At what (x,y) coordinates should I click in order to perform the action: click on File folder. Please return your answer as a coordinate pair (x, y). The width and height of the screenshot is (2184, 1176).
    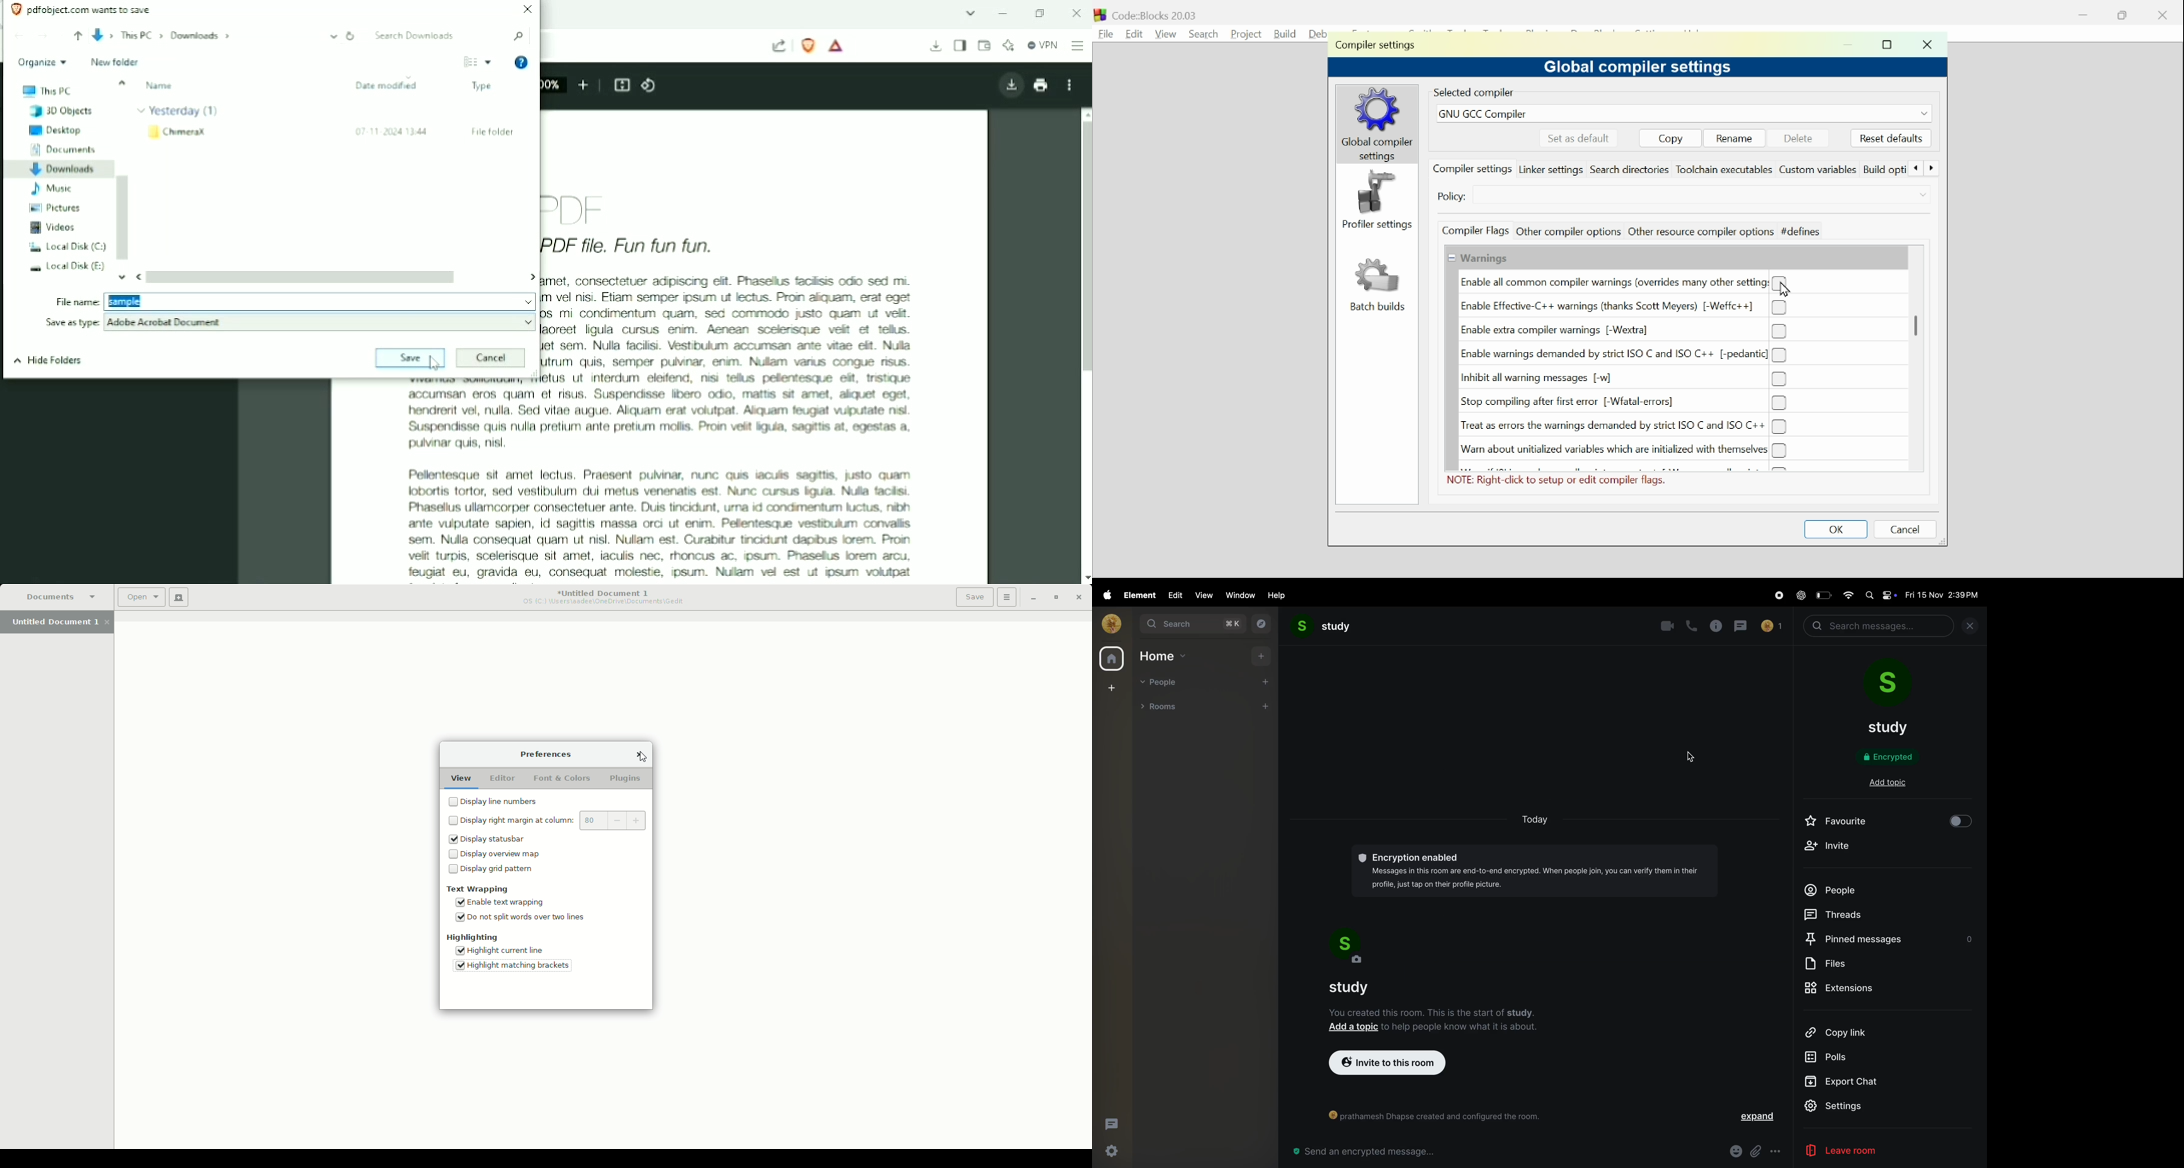
    Looking at the image, I should click on (493, 132).